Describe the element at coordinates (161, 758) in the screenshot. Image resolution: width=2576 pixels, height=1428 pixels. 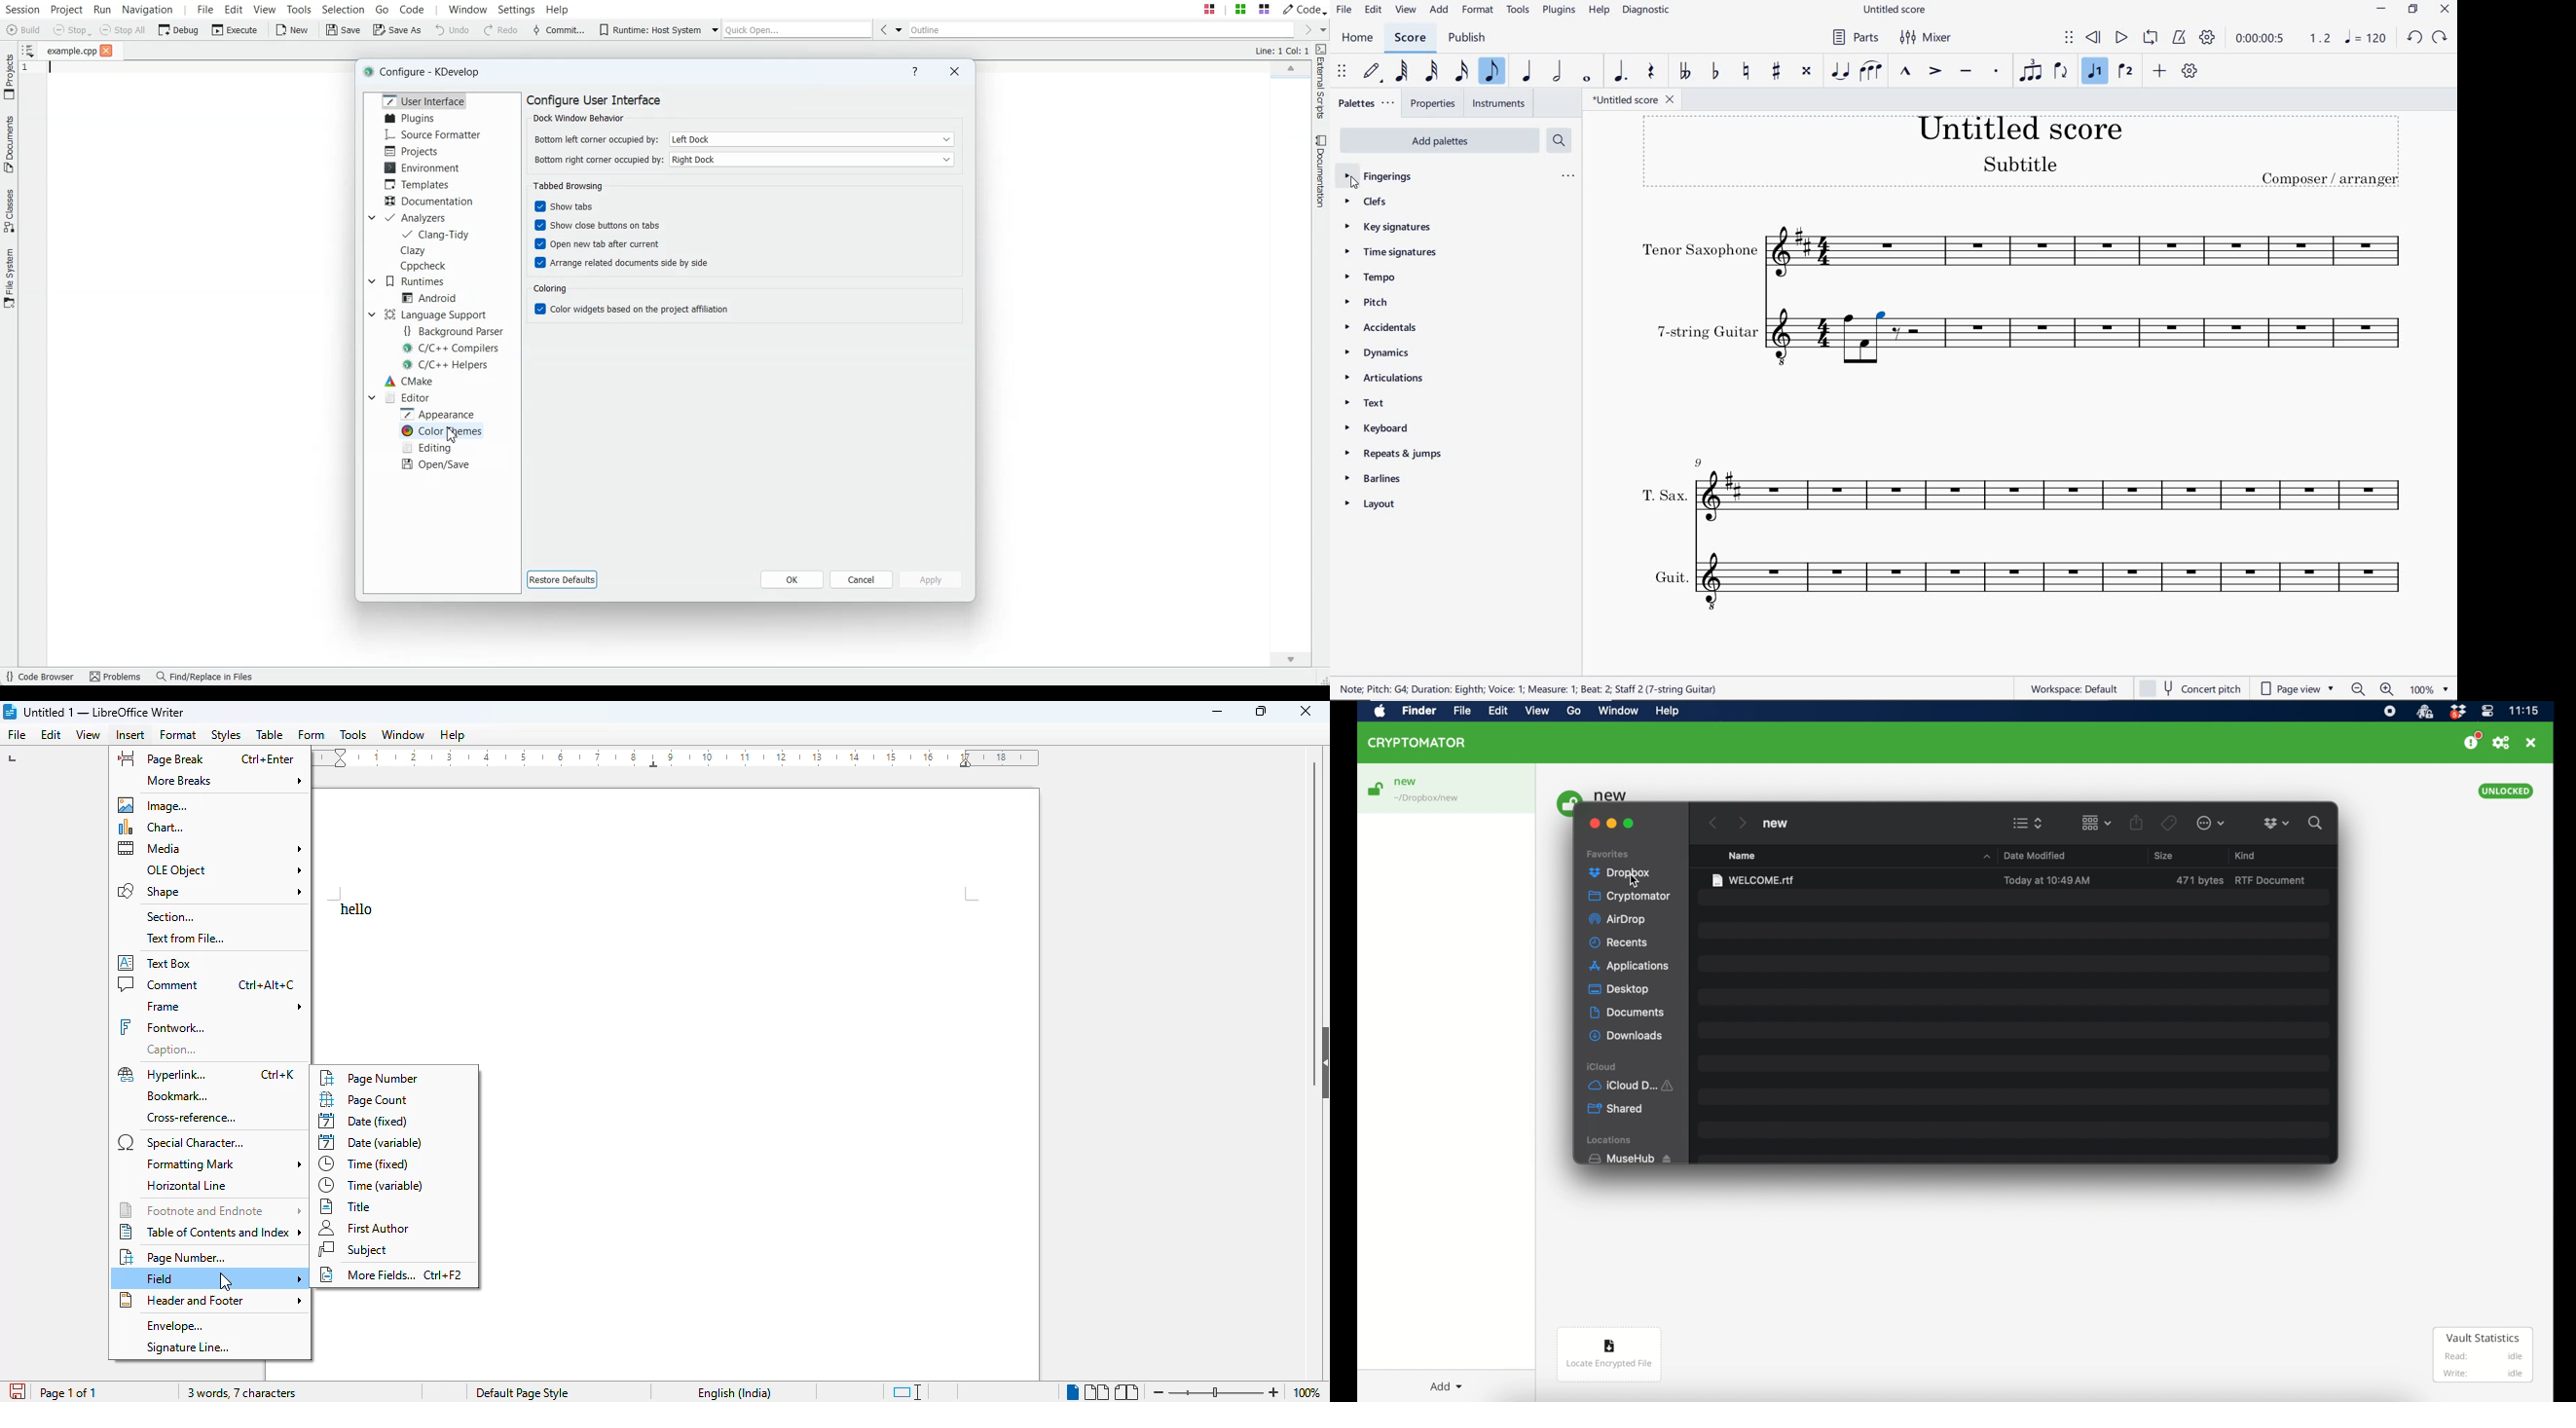
I see `page break` at that location.